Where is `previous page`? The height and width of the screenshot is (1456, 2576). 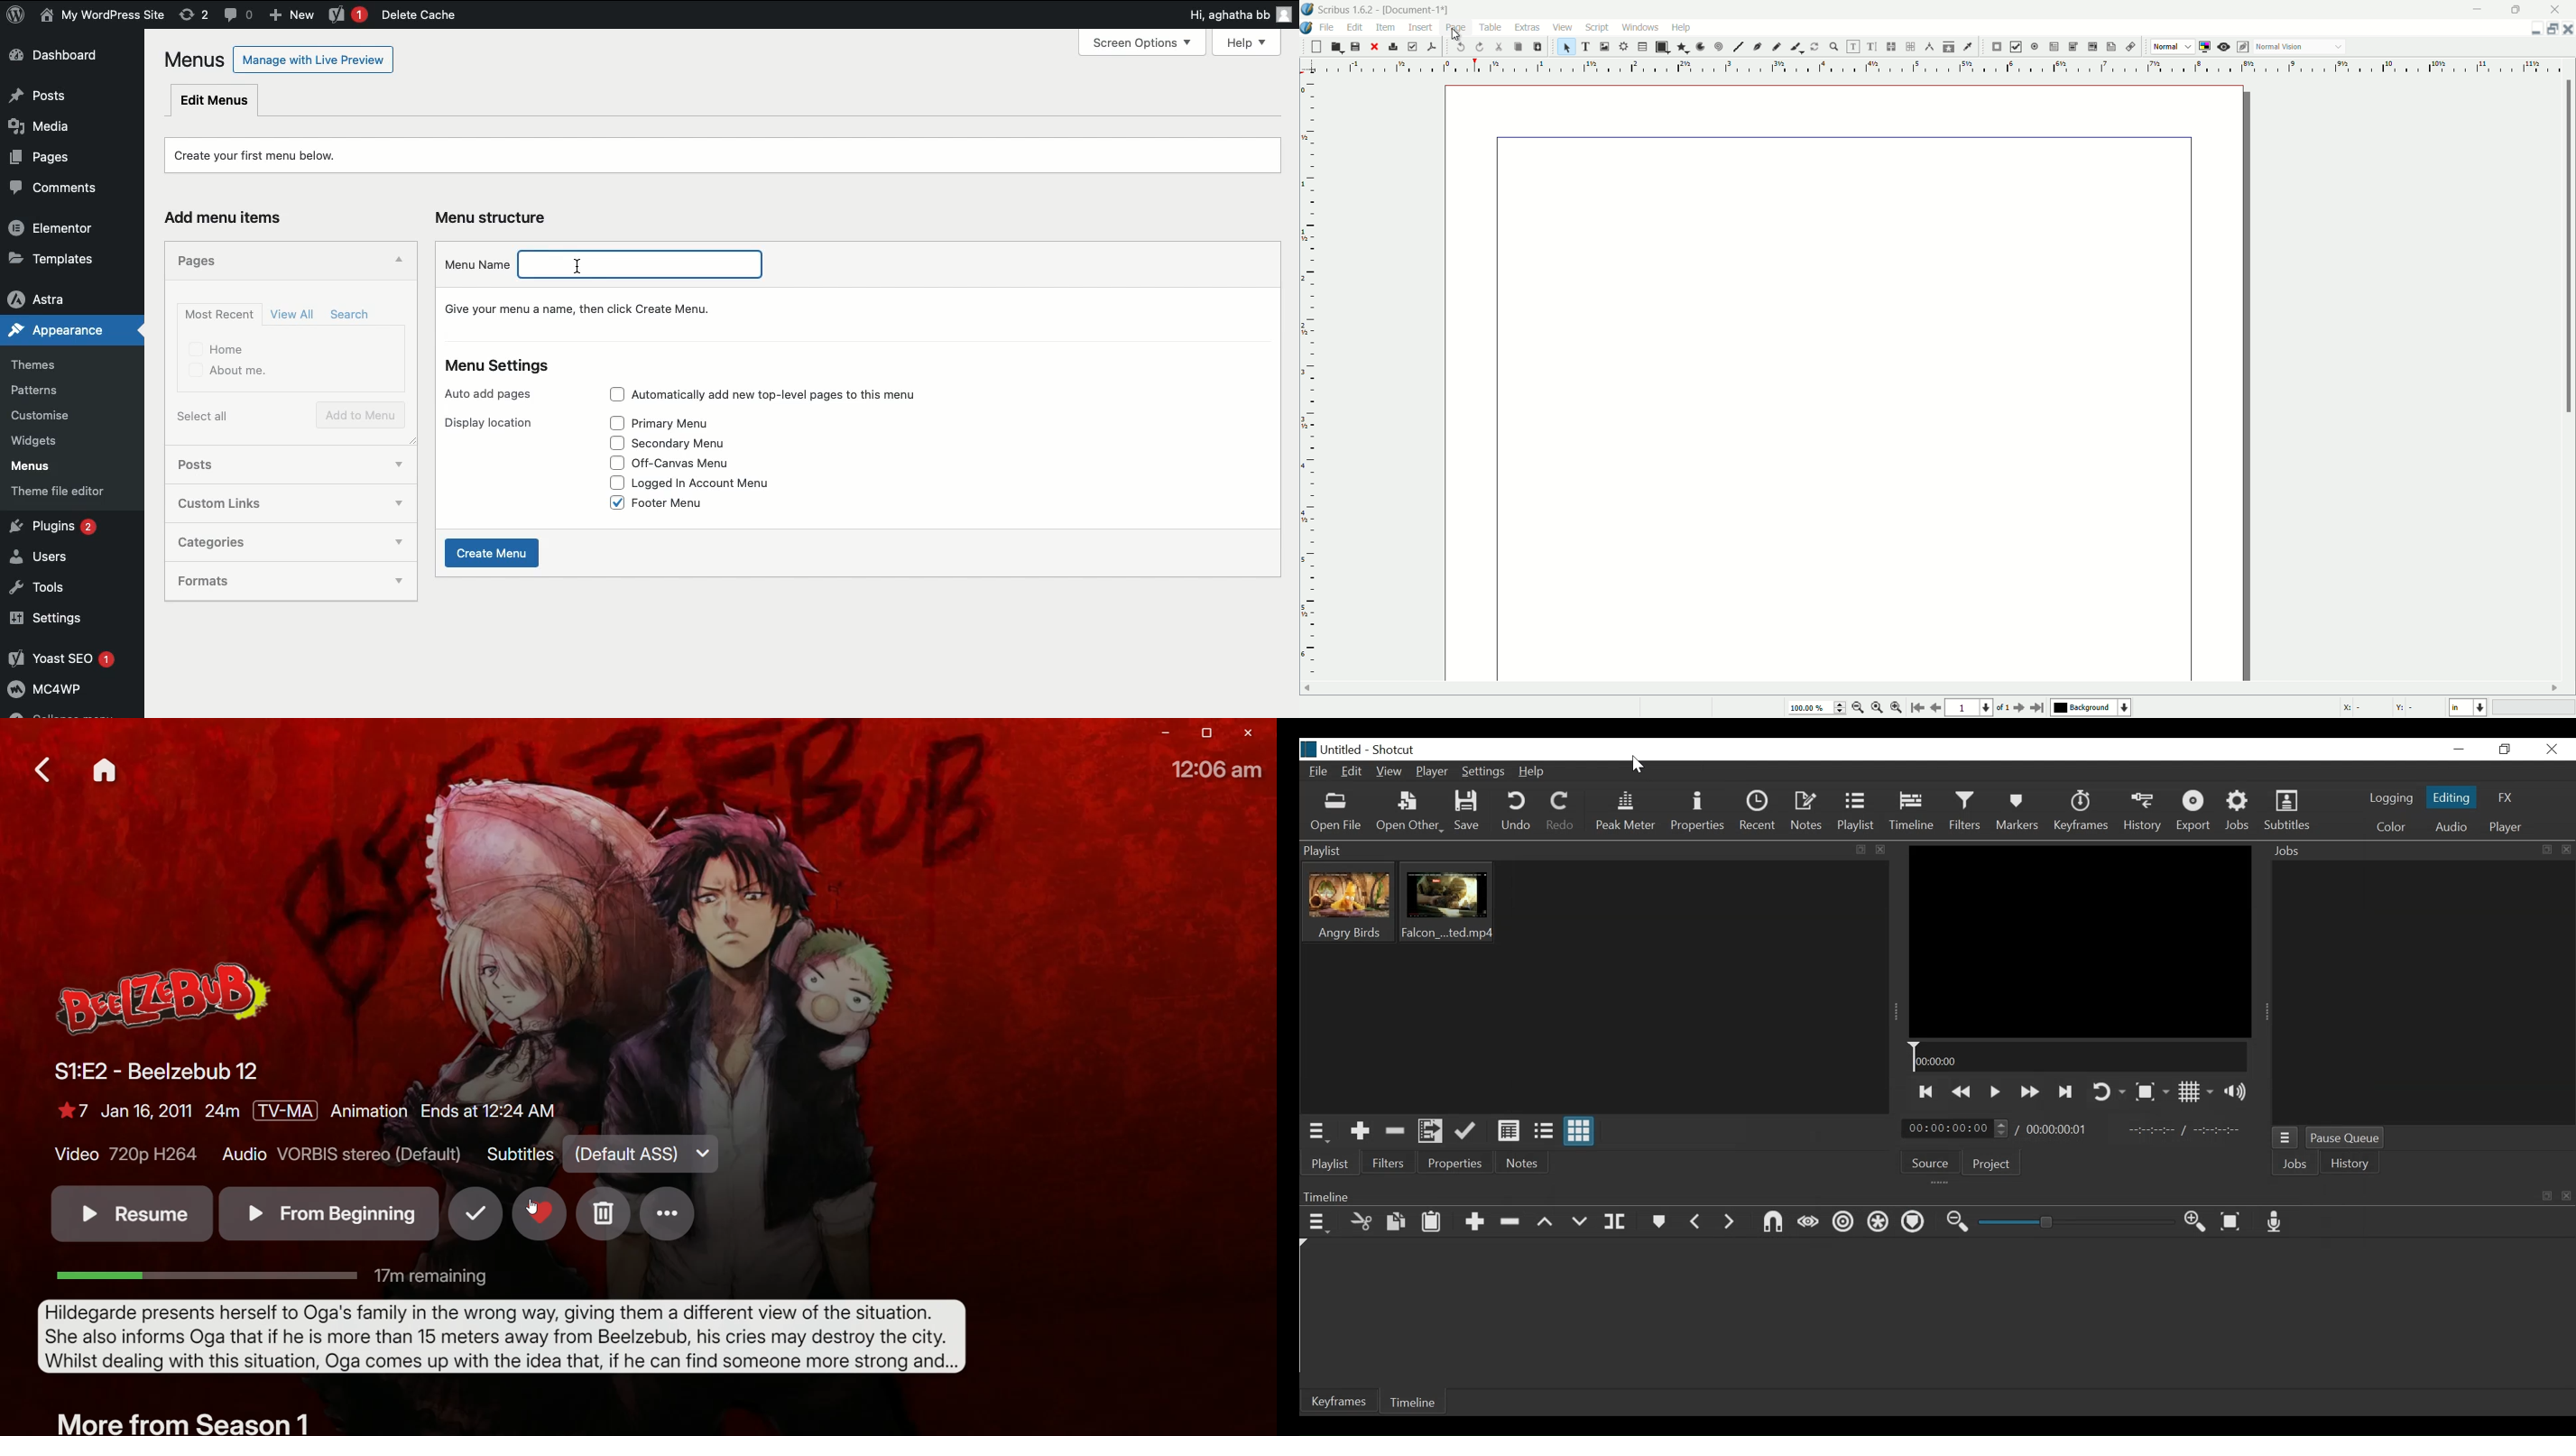
previous page is located at coordinates (1935, 708).